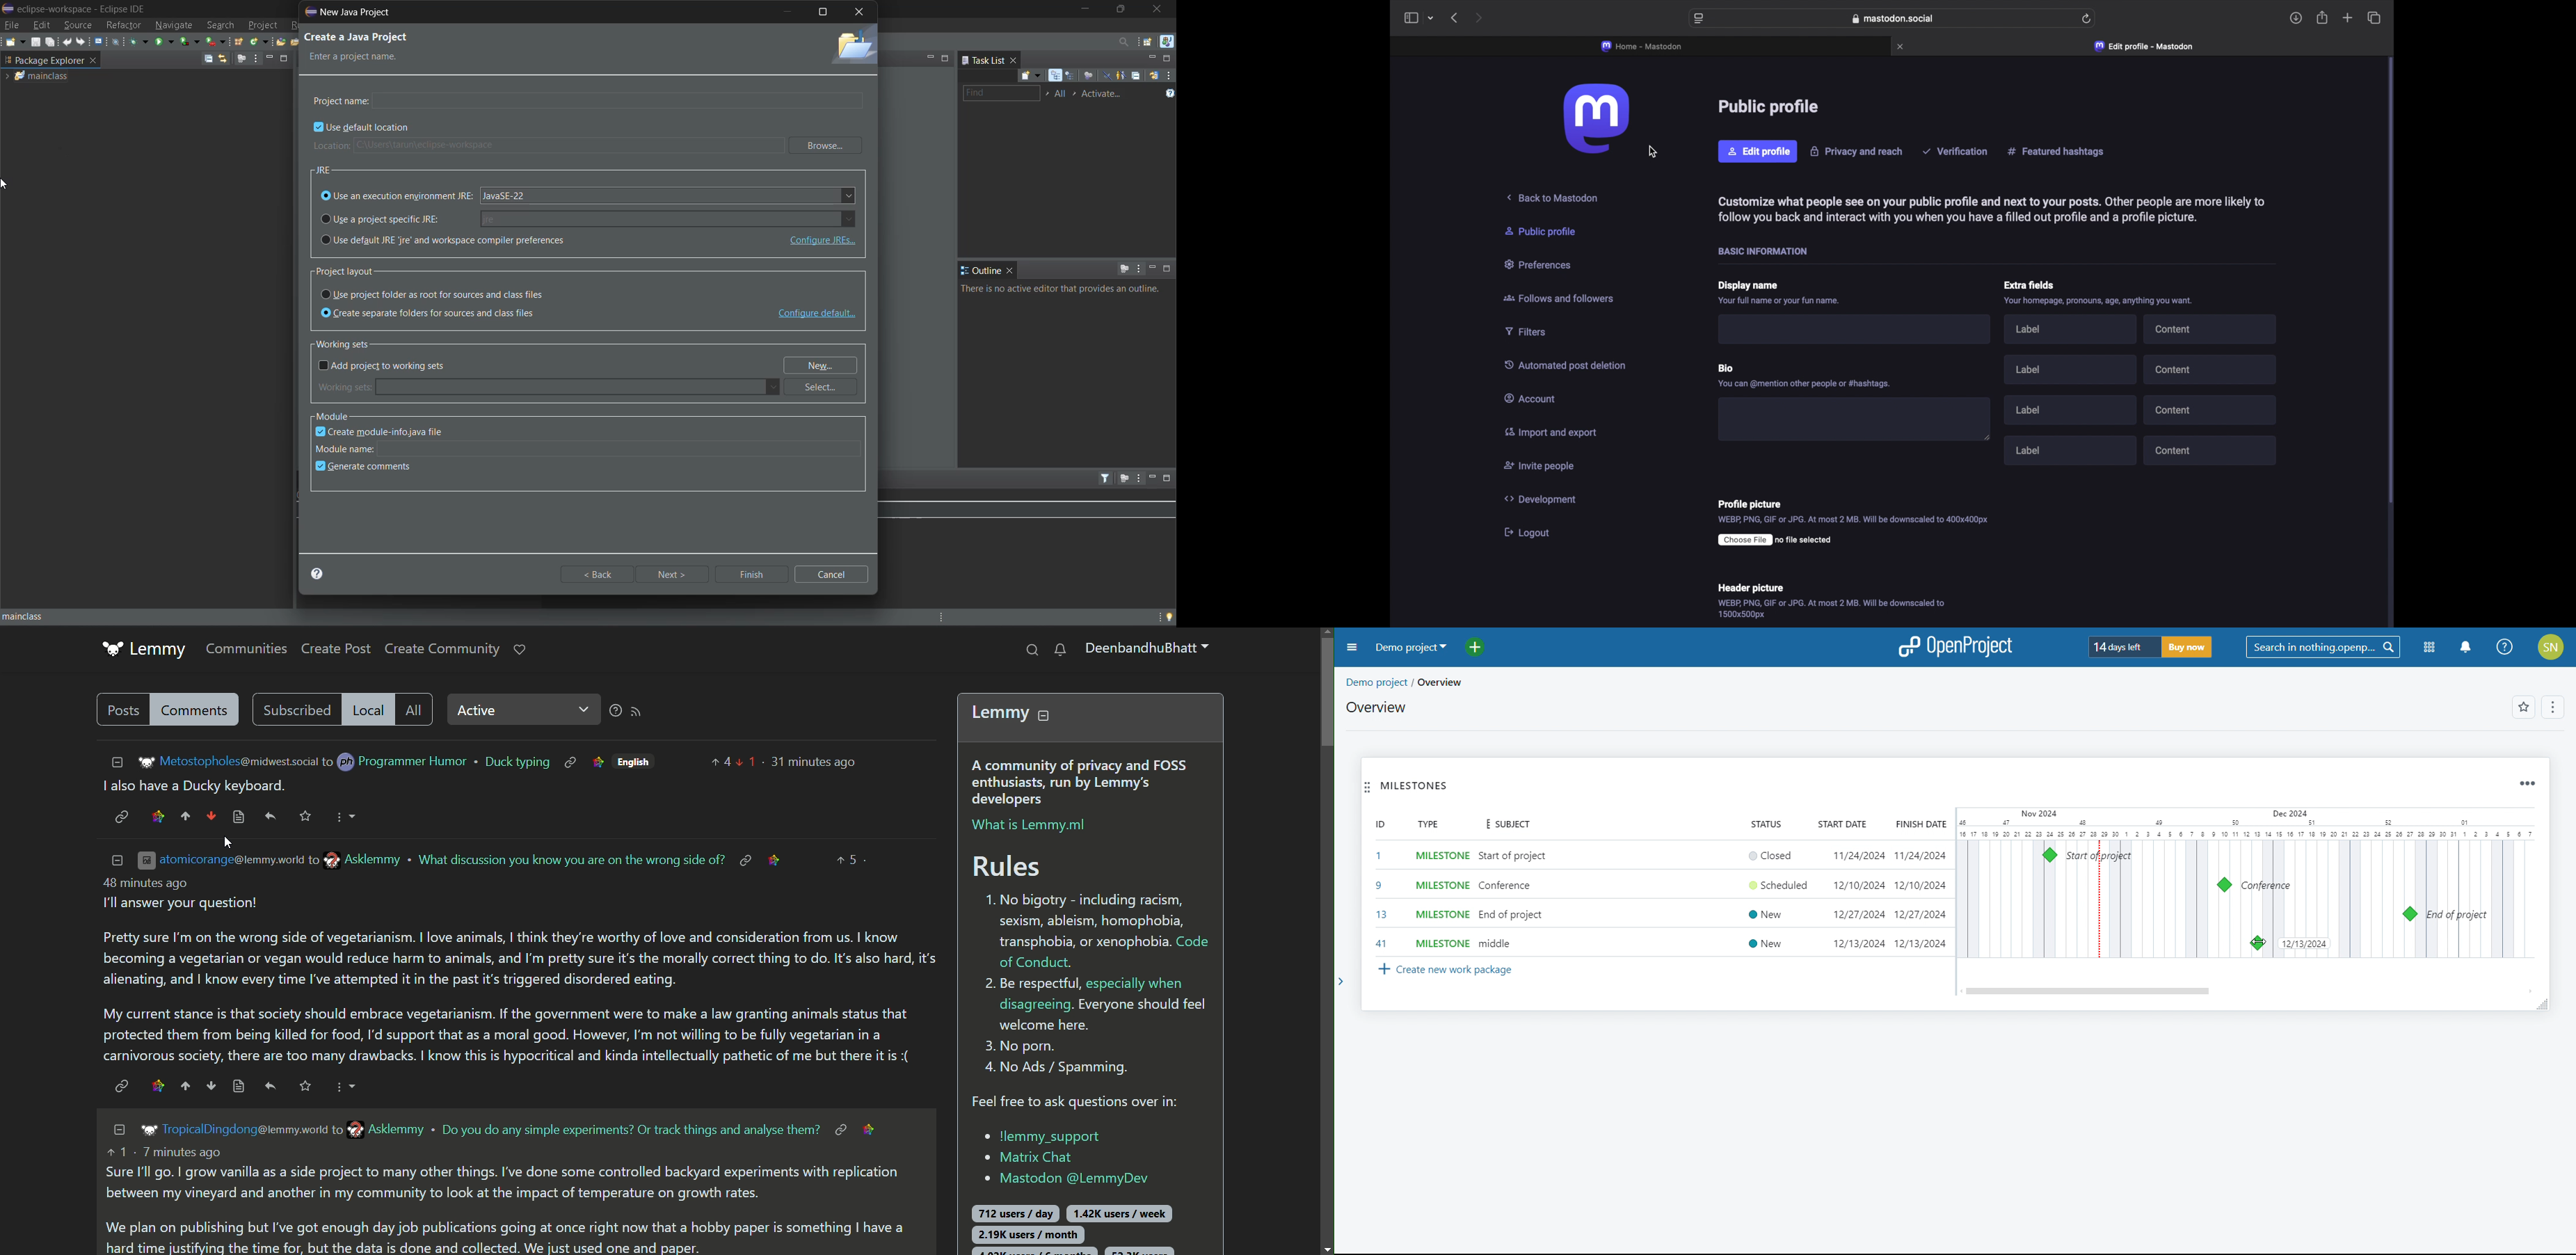 The height and width of the screenshot is (1260, 2576). What do you see at coordinates (256, 59) in the screenshot?
I see `view menu` at bounding box center [256, 59].